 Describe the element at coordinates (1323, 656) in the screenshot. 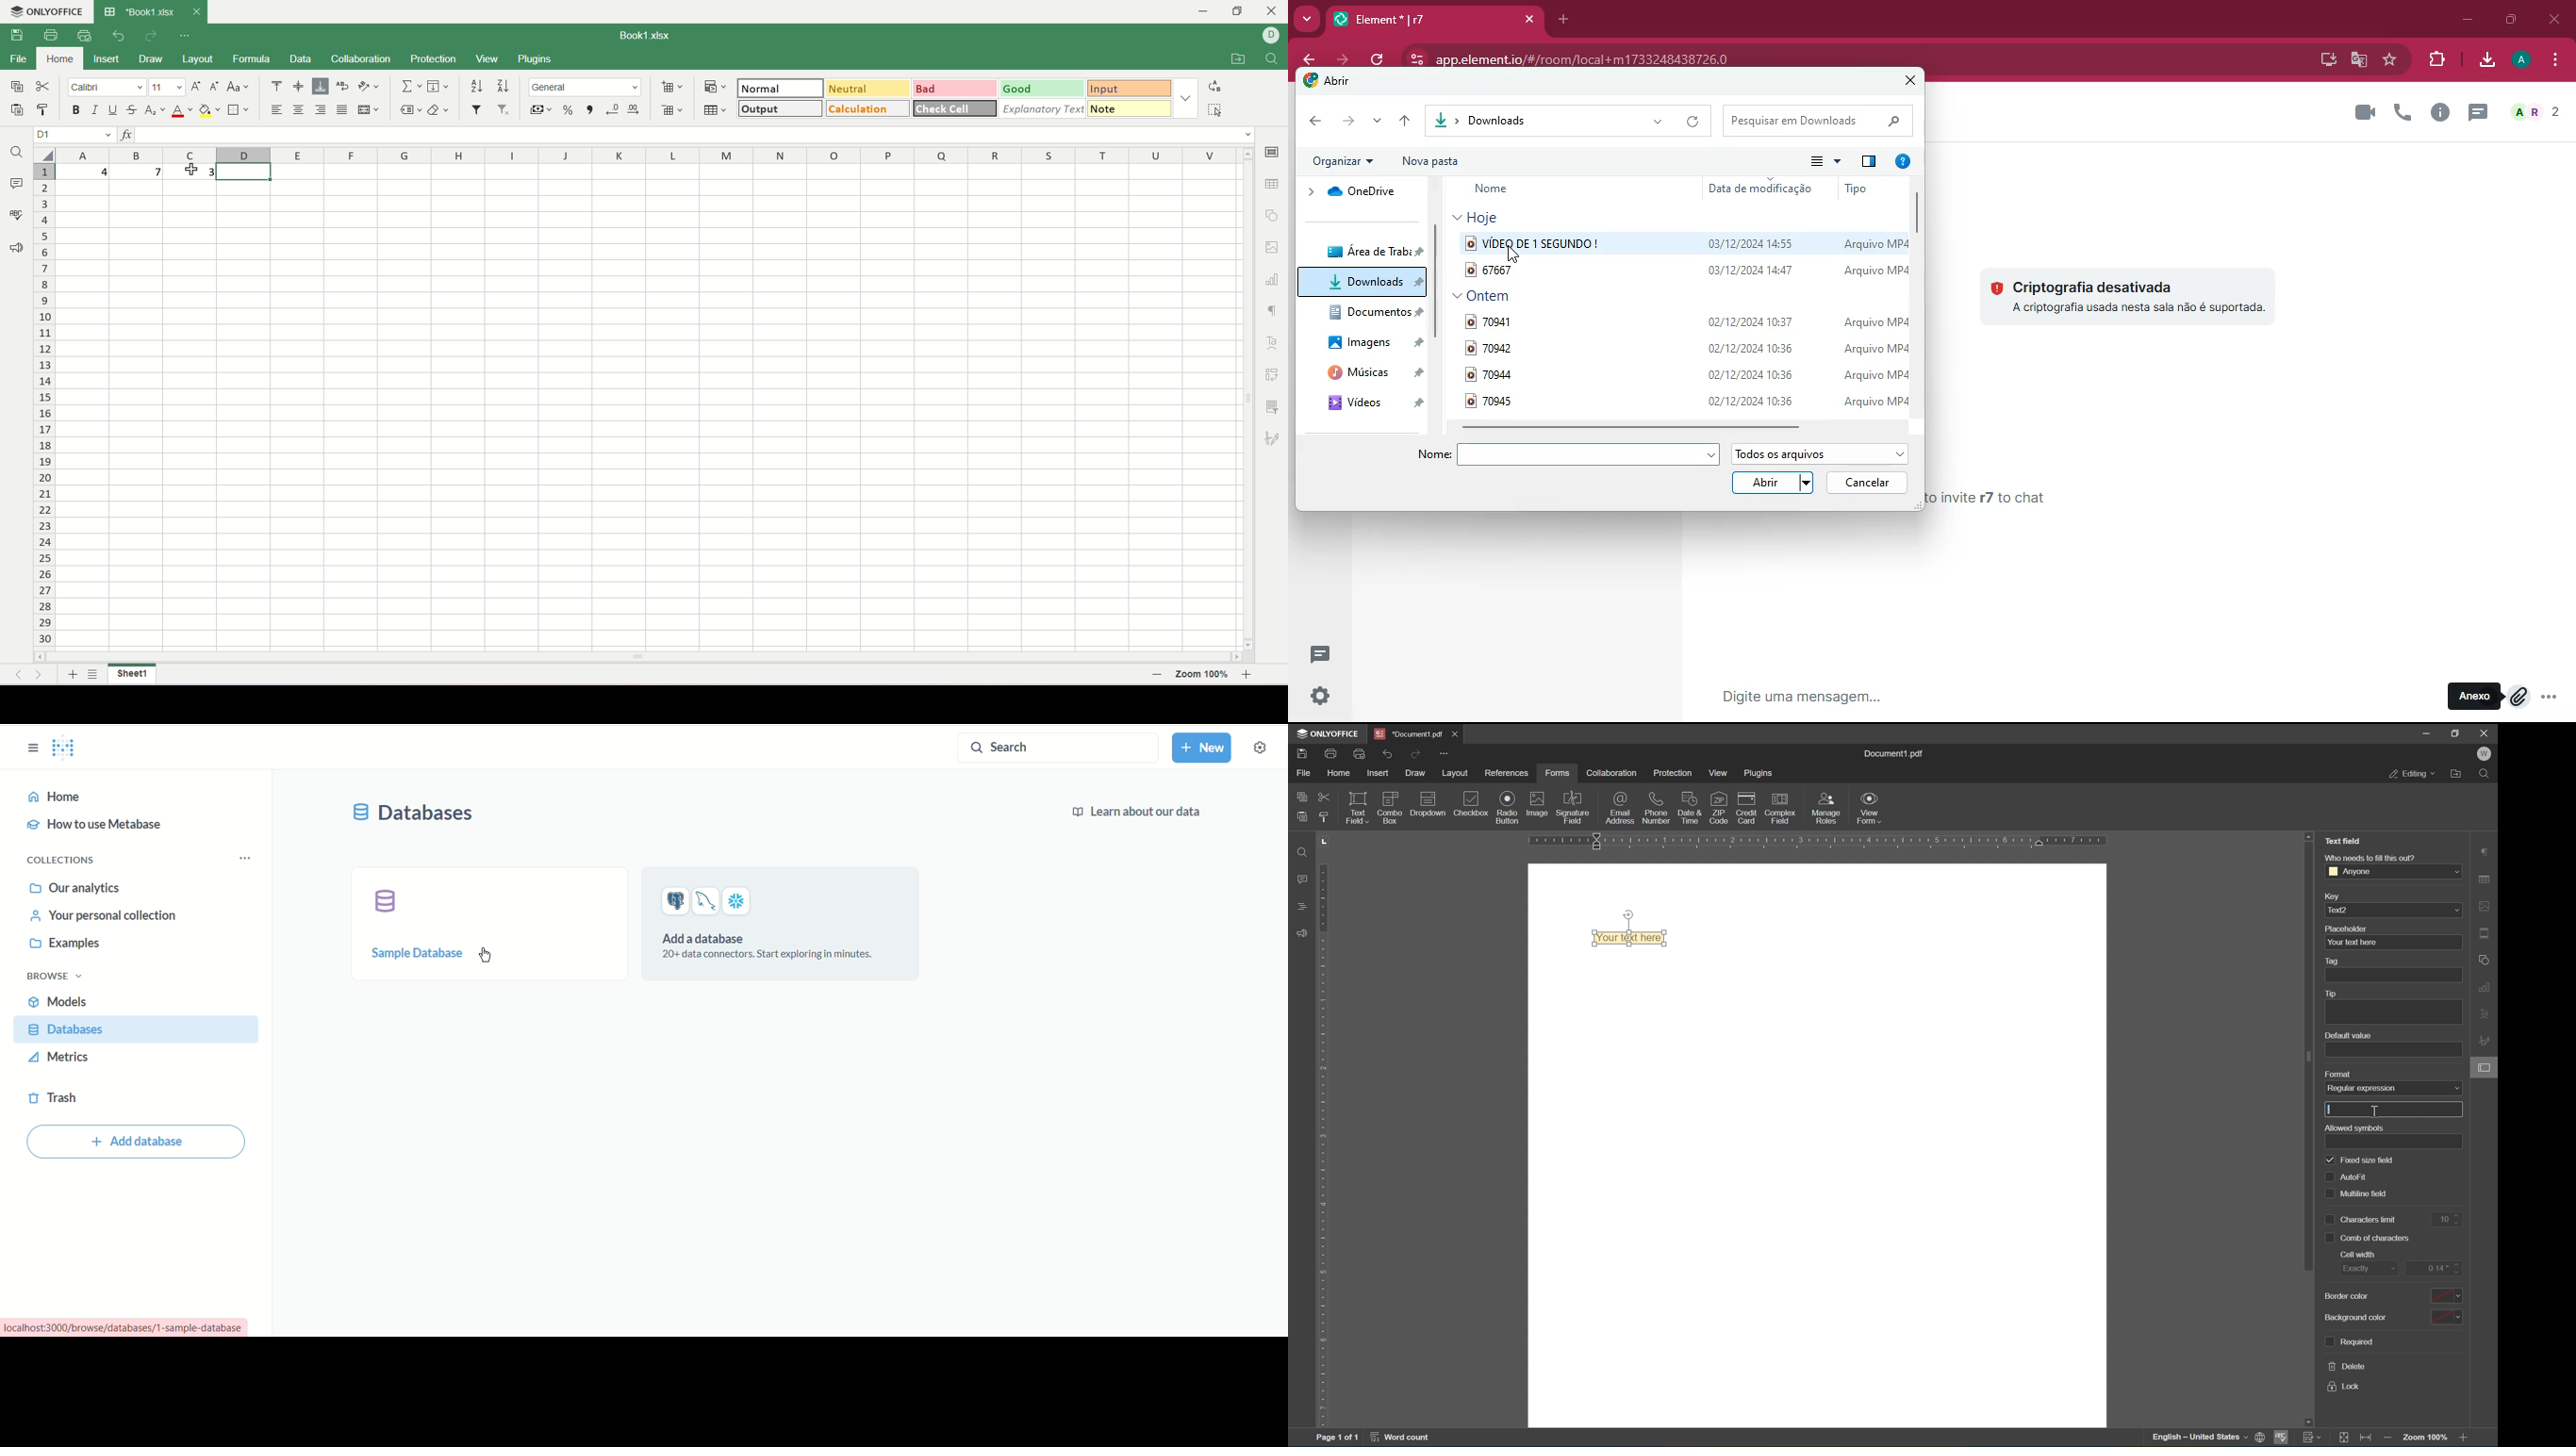

I see `new conversation` at that location.